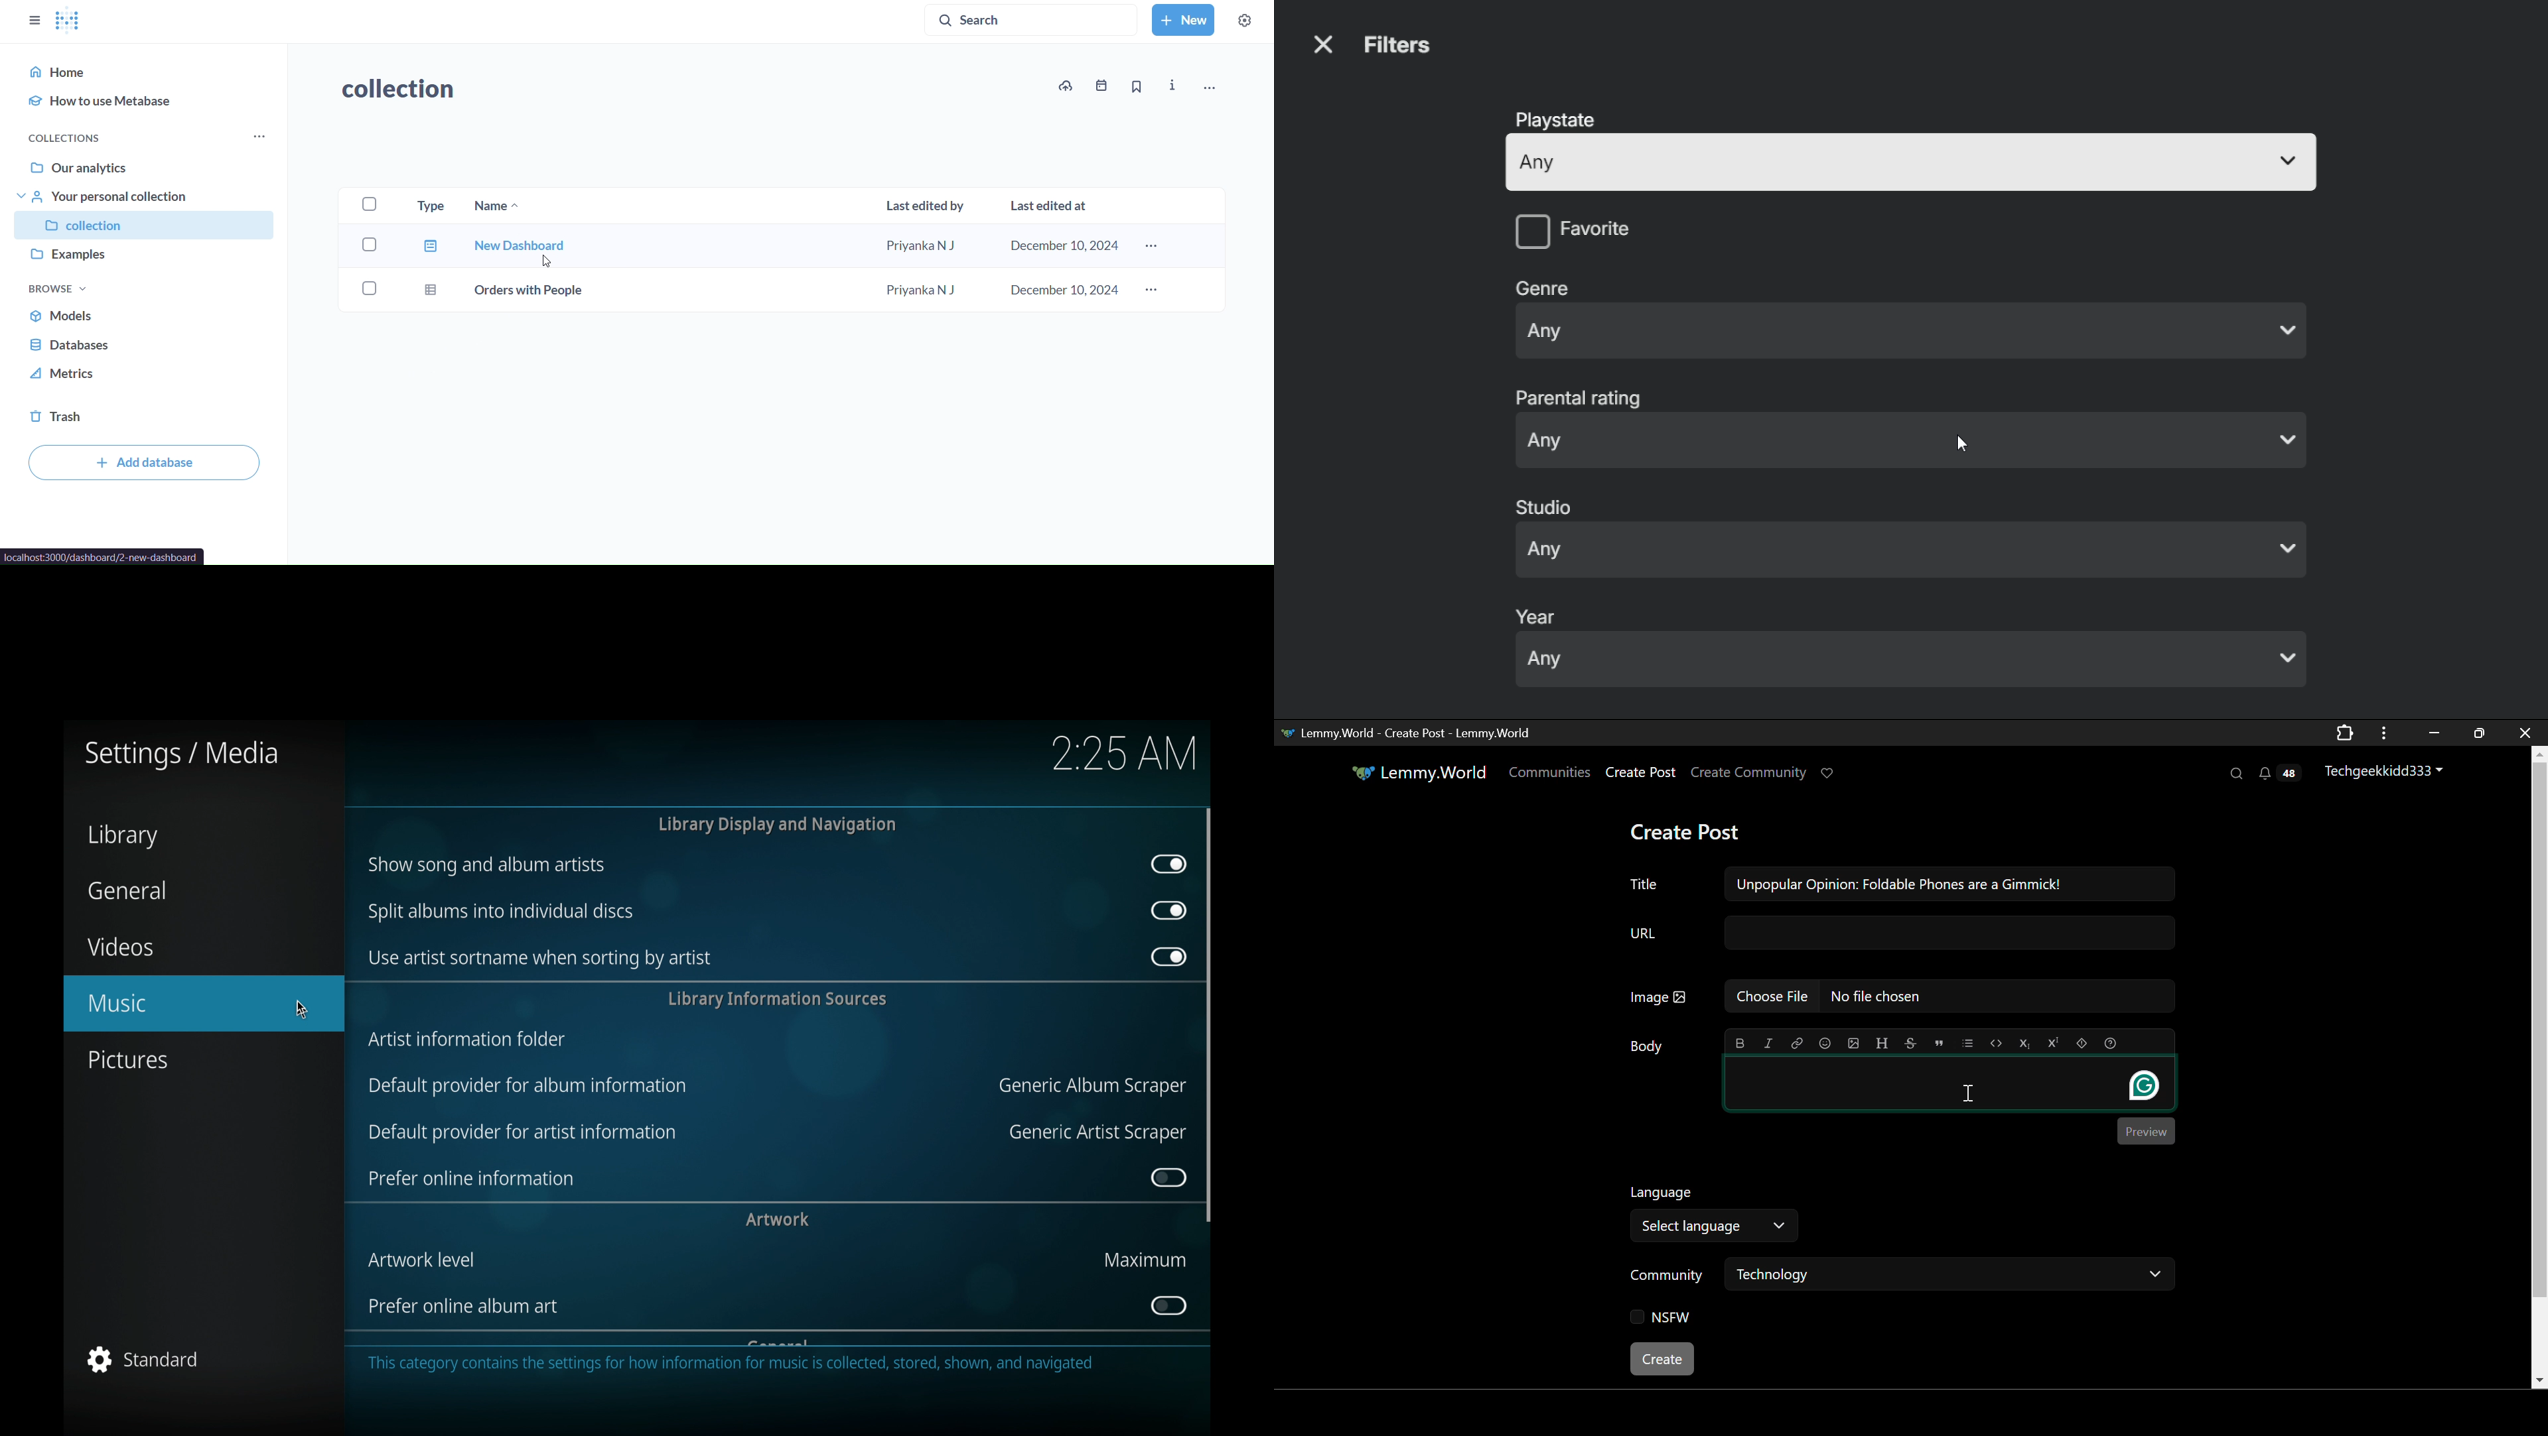  Describe the element at coordinates (1181, 20) in the screenshot. I see `new` at that location.